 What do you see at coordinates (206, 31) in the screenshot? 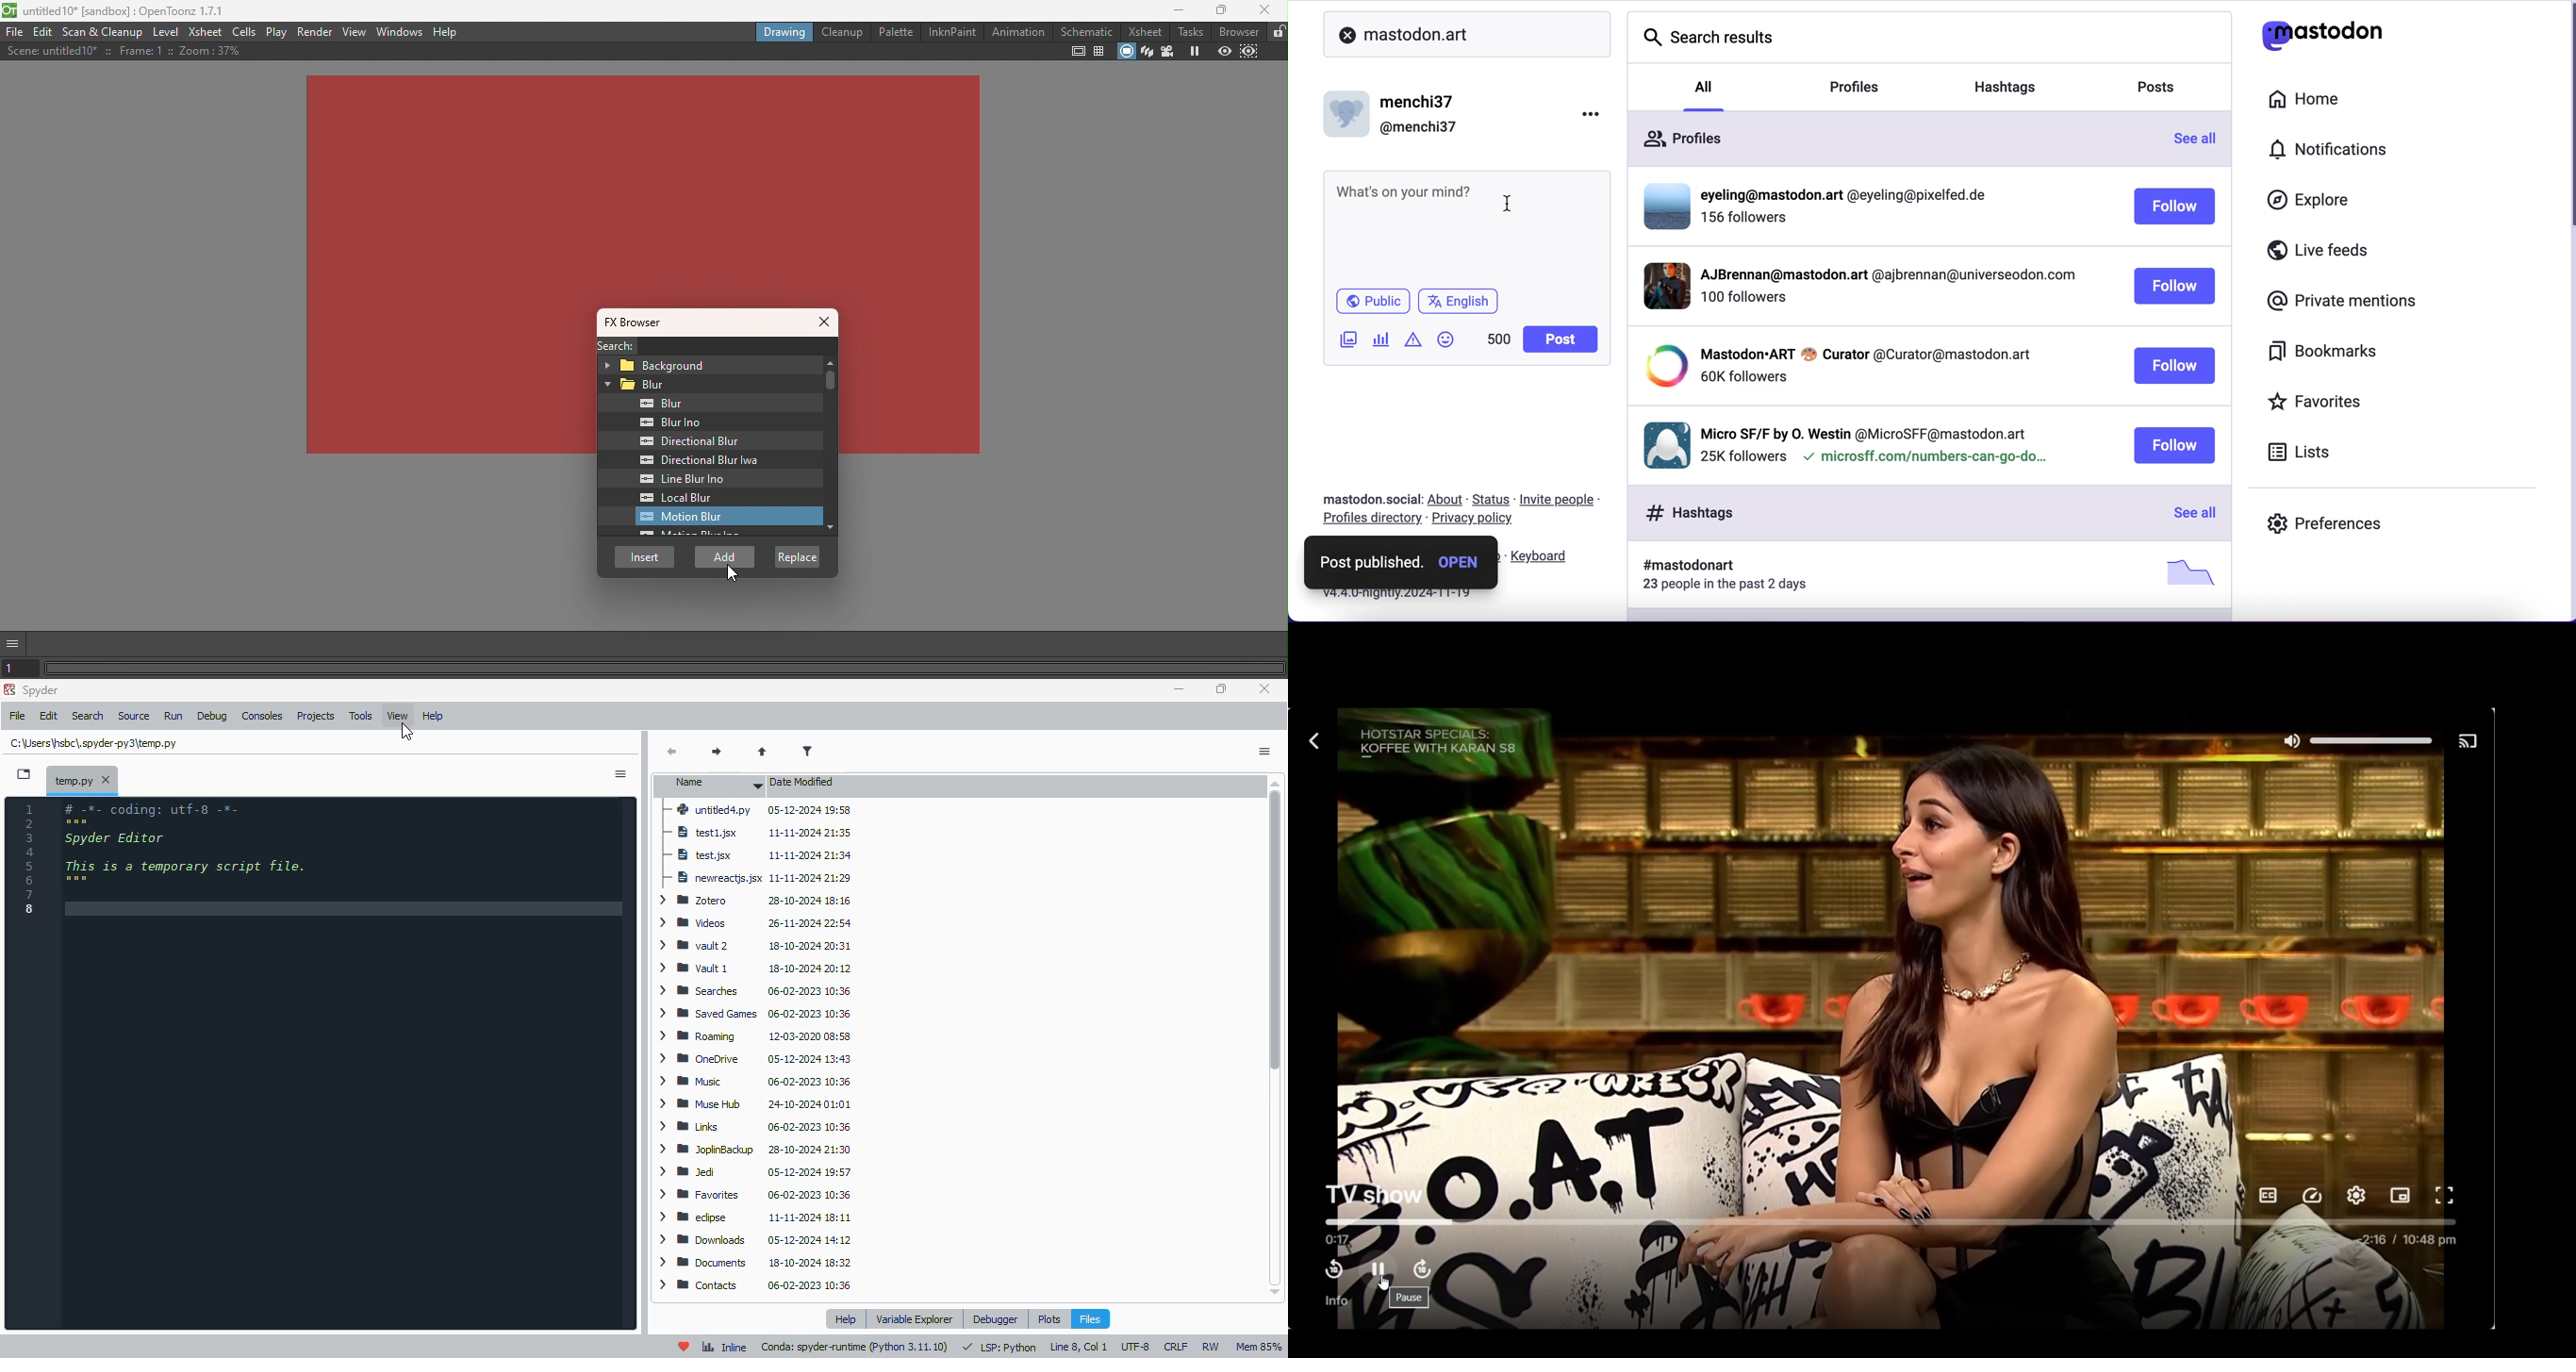
I see `Xsheet` at bounding box center [206, 31].